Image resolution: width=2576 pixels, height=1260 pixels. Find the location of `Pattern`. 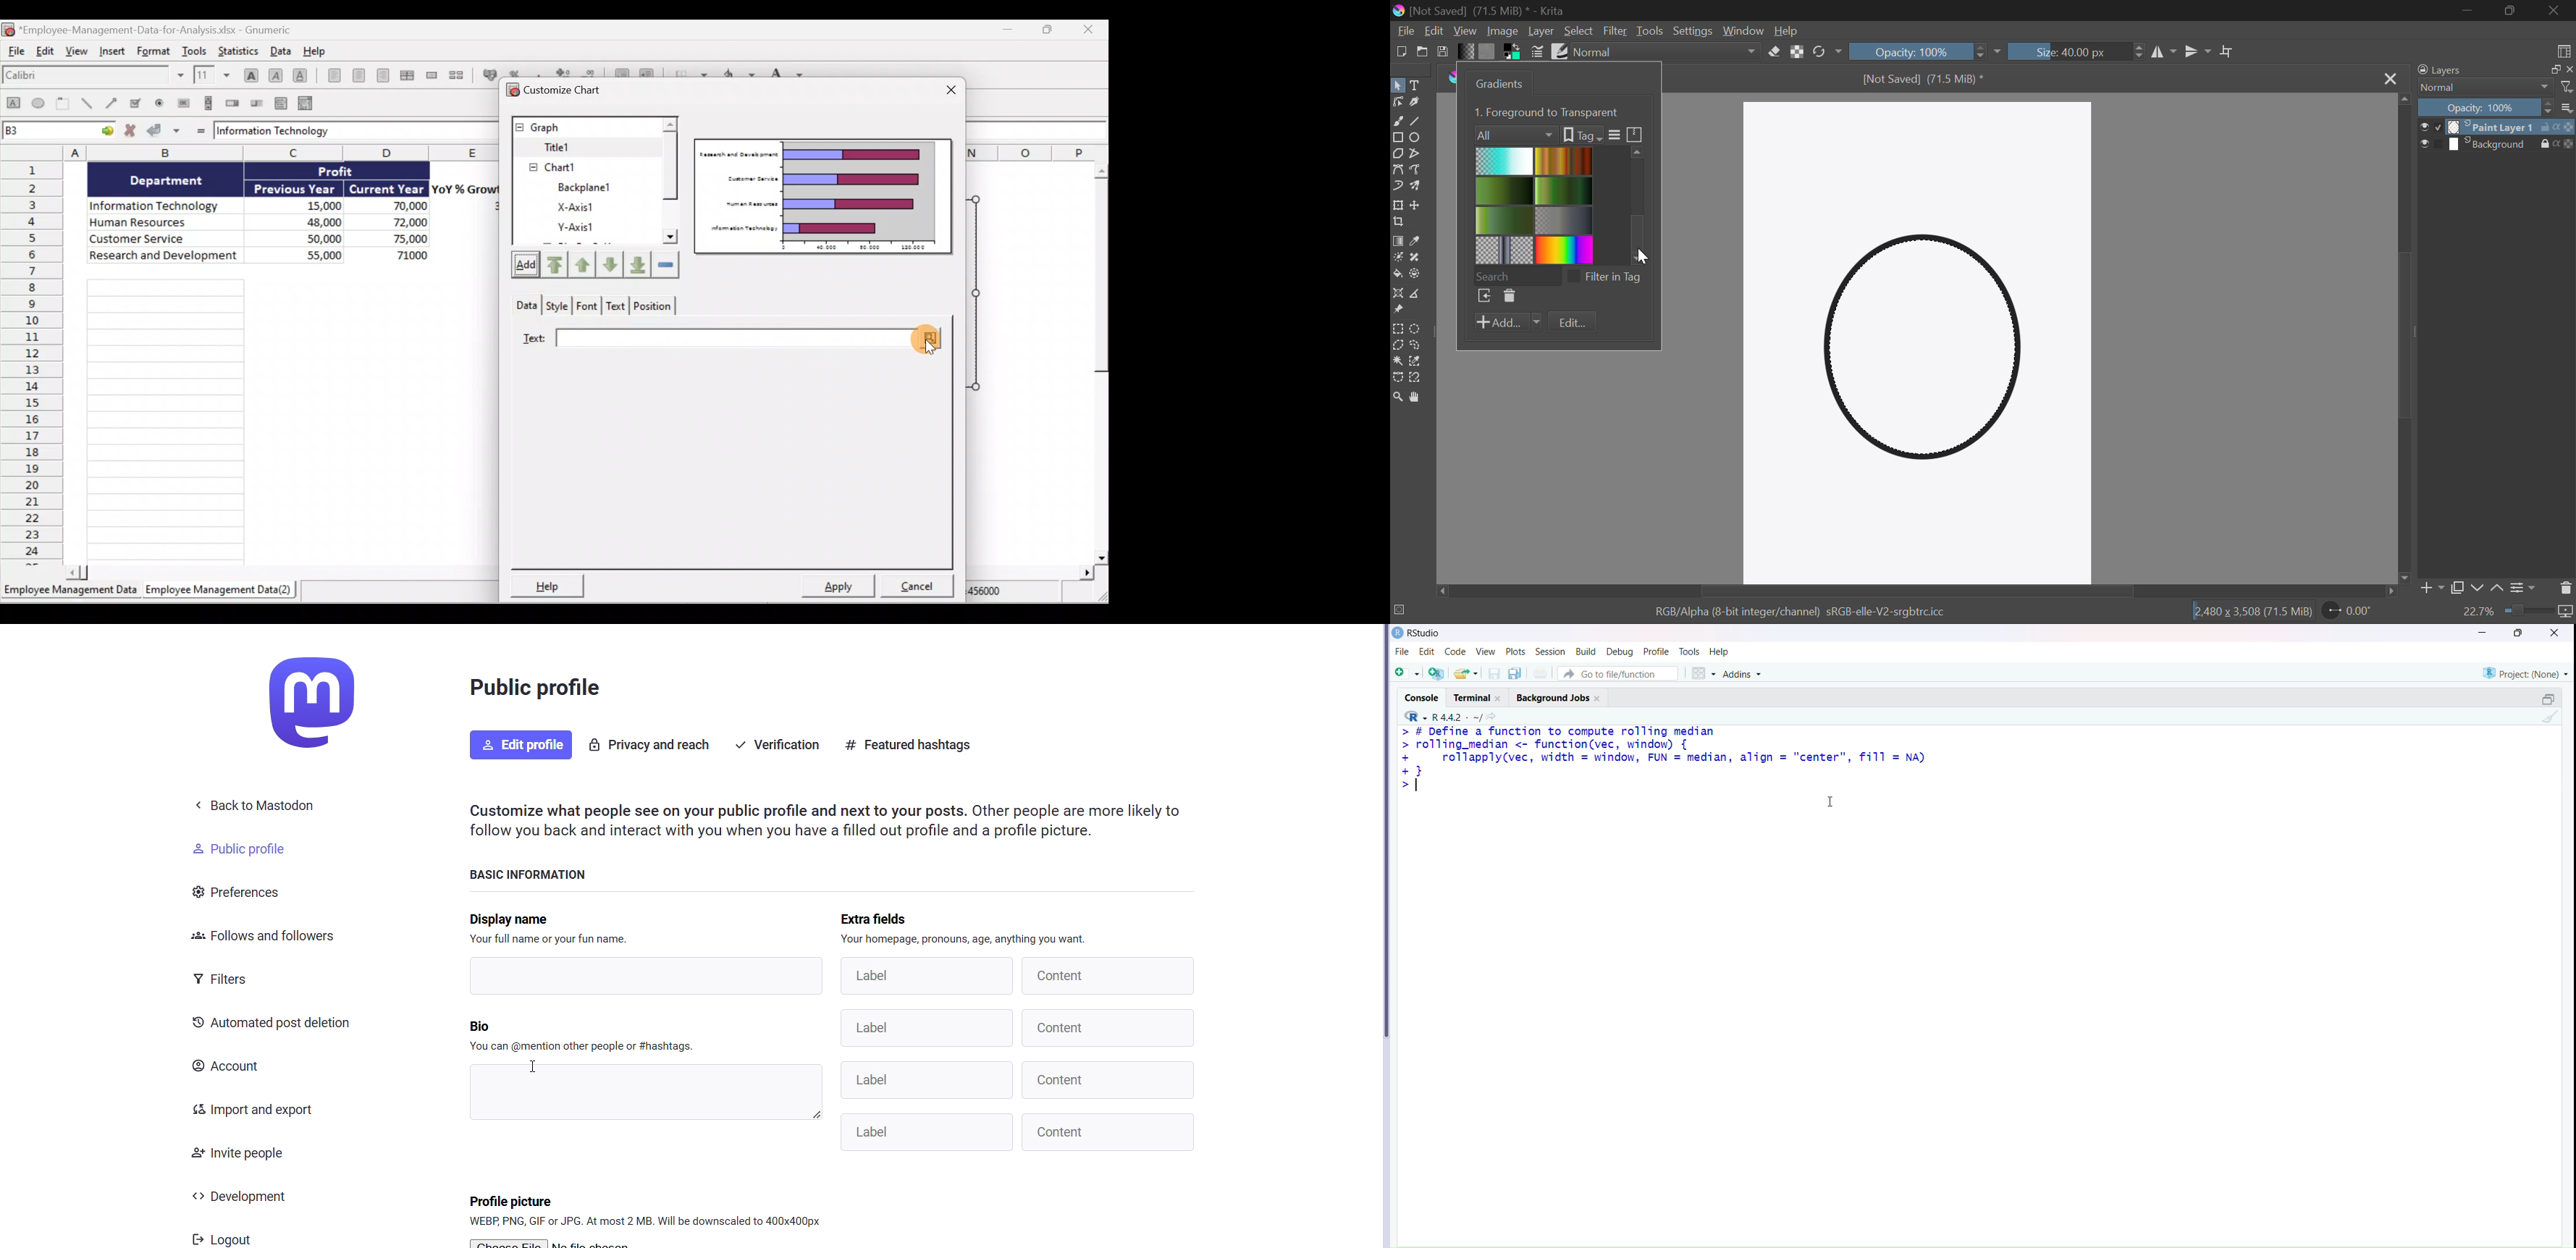

Pattern is located at coordinates (1487, 52).